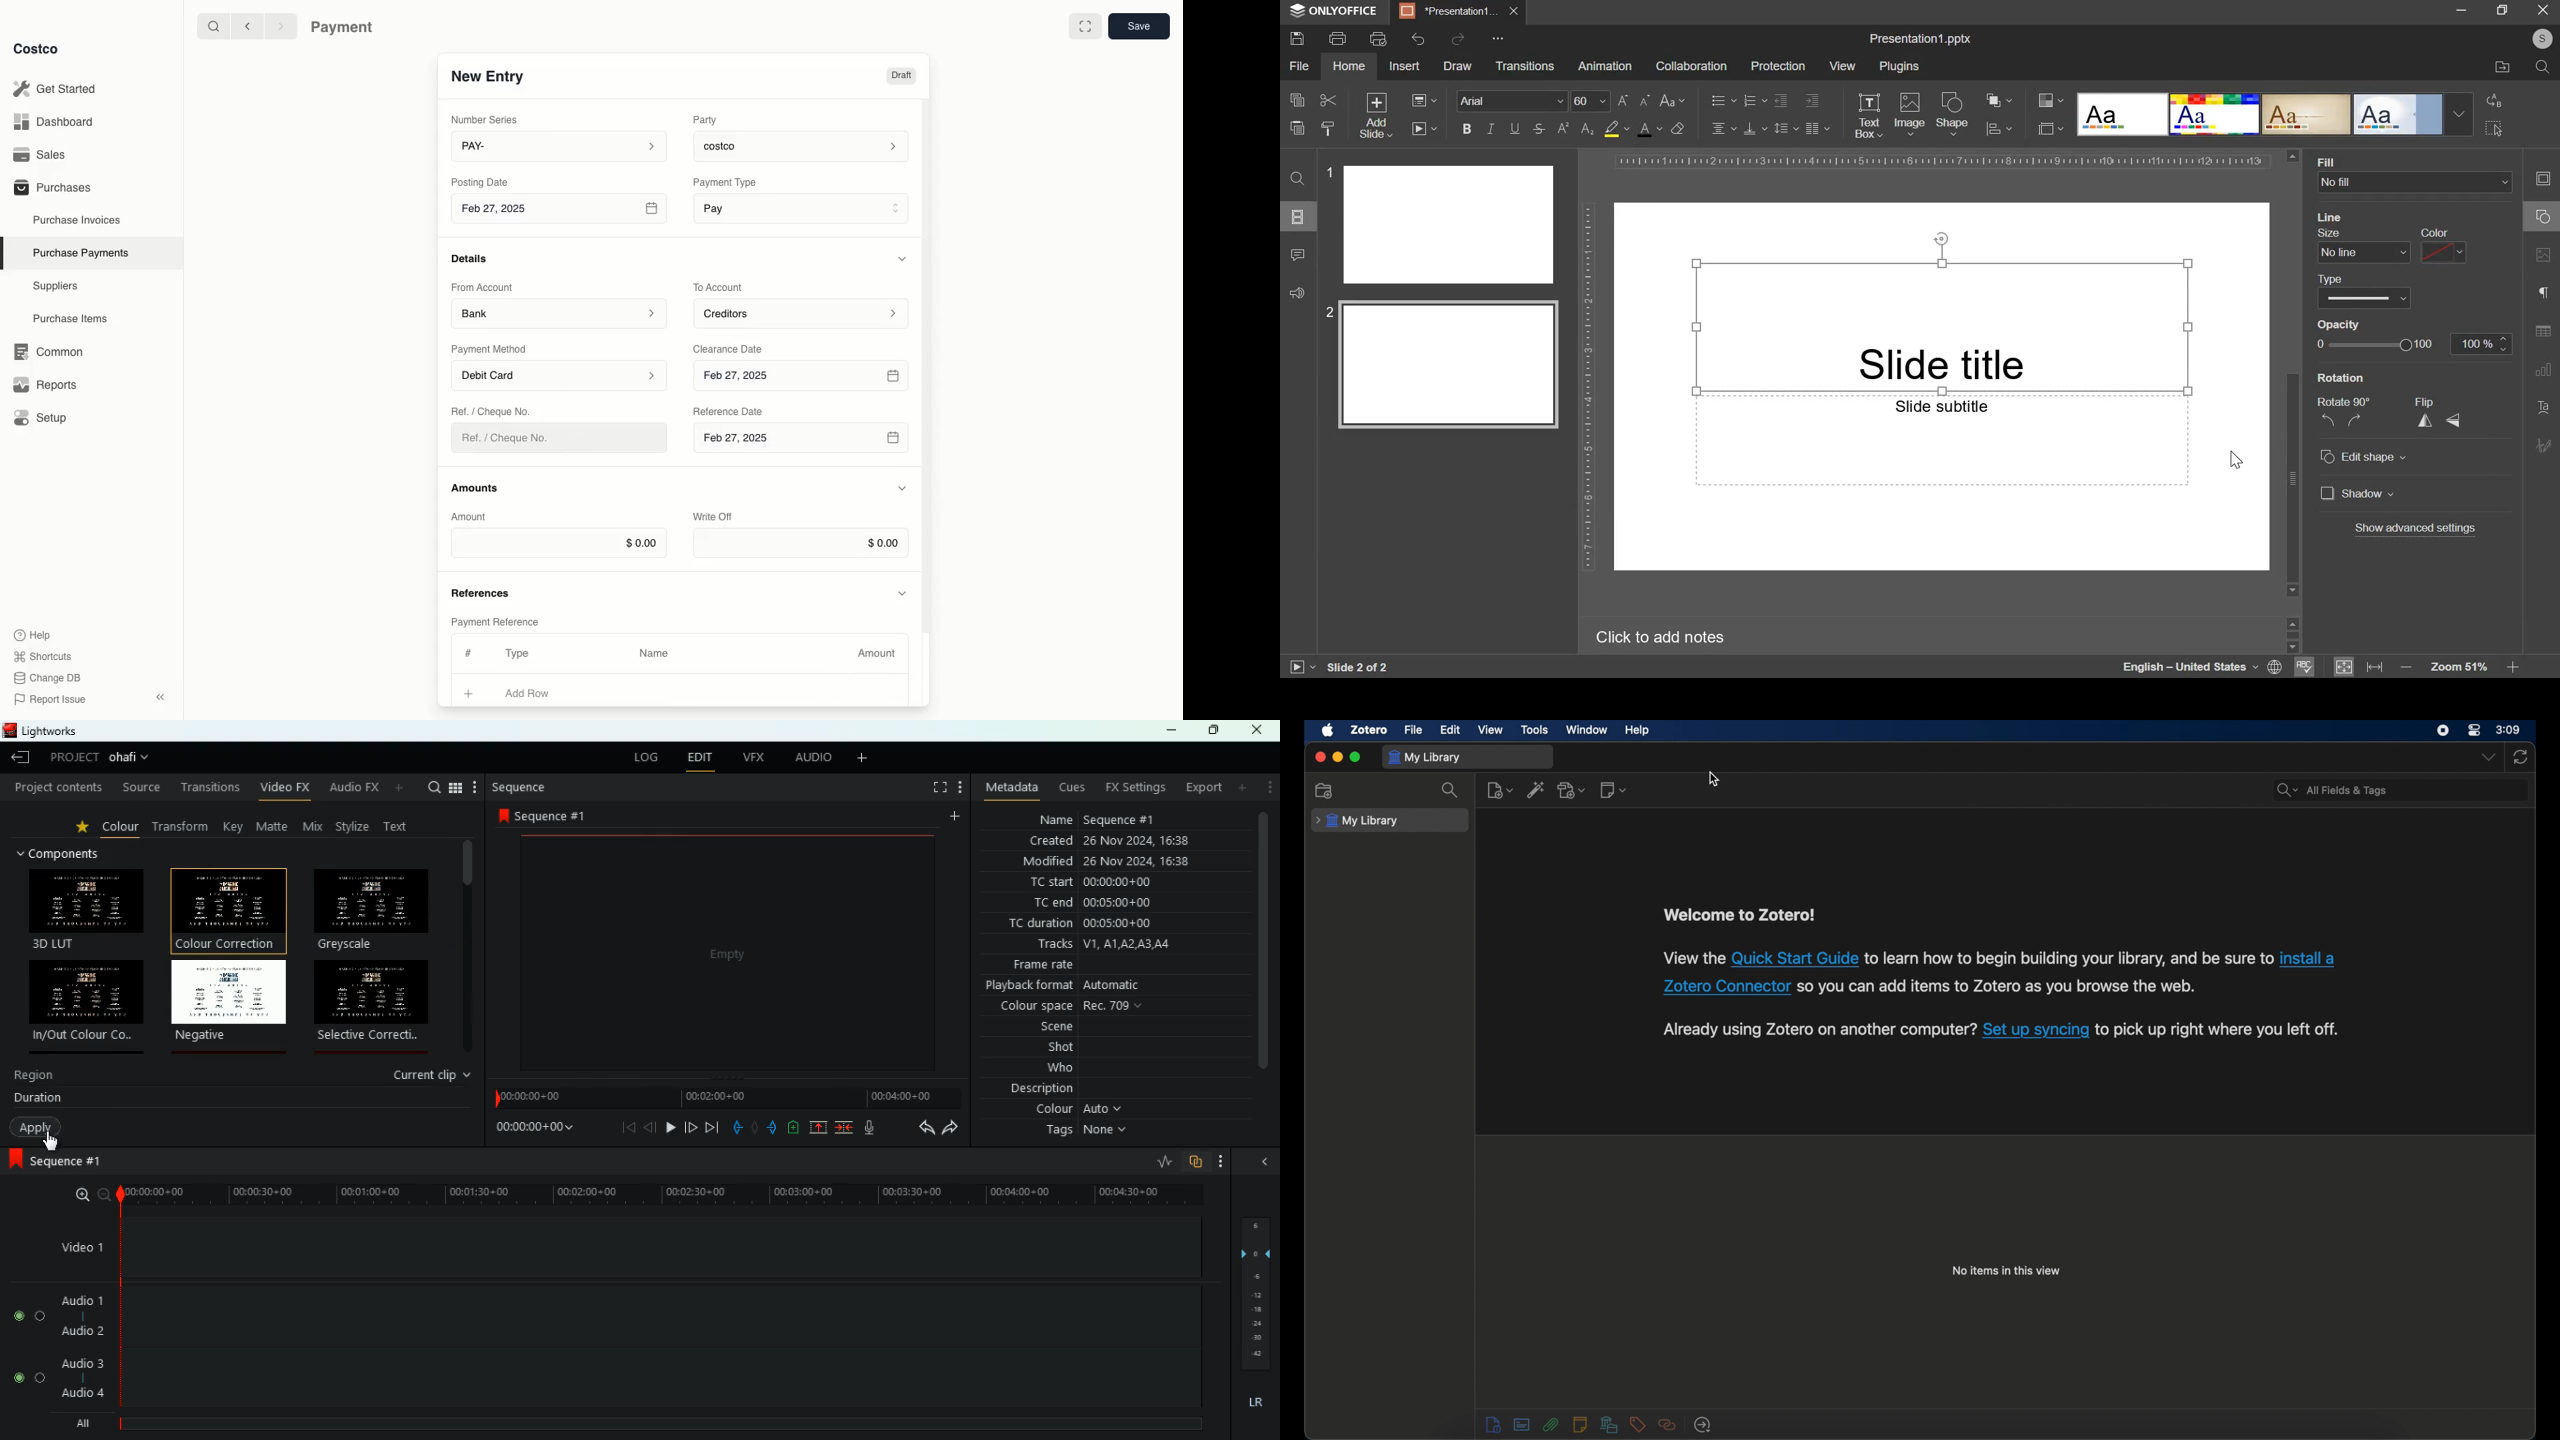 This screenshot has width=2576, height=1456. What do you see at coordinates (1348, 66) in the screenshot?
I see `home` at bounding box center [1348, 66].